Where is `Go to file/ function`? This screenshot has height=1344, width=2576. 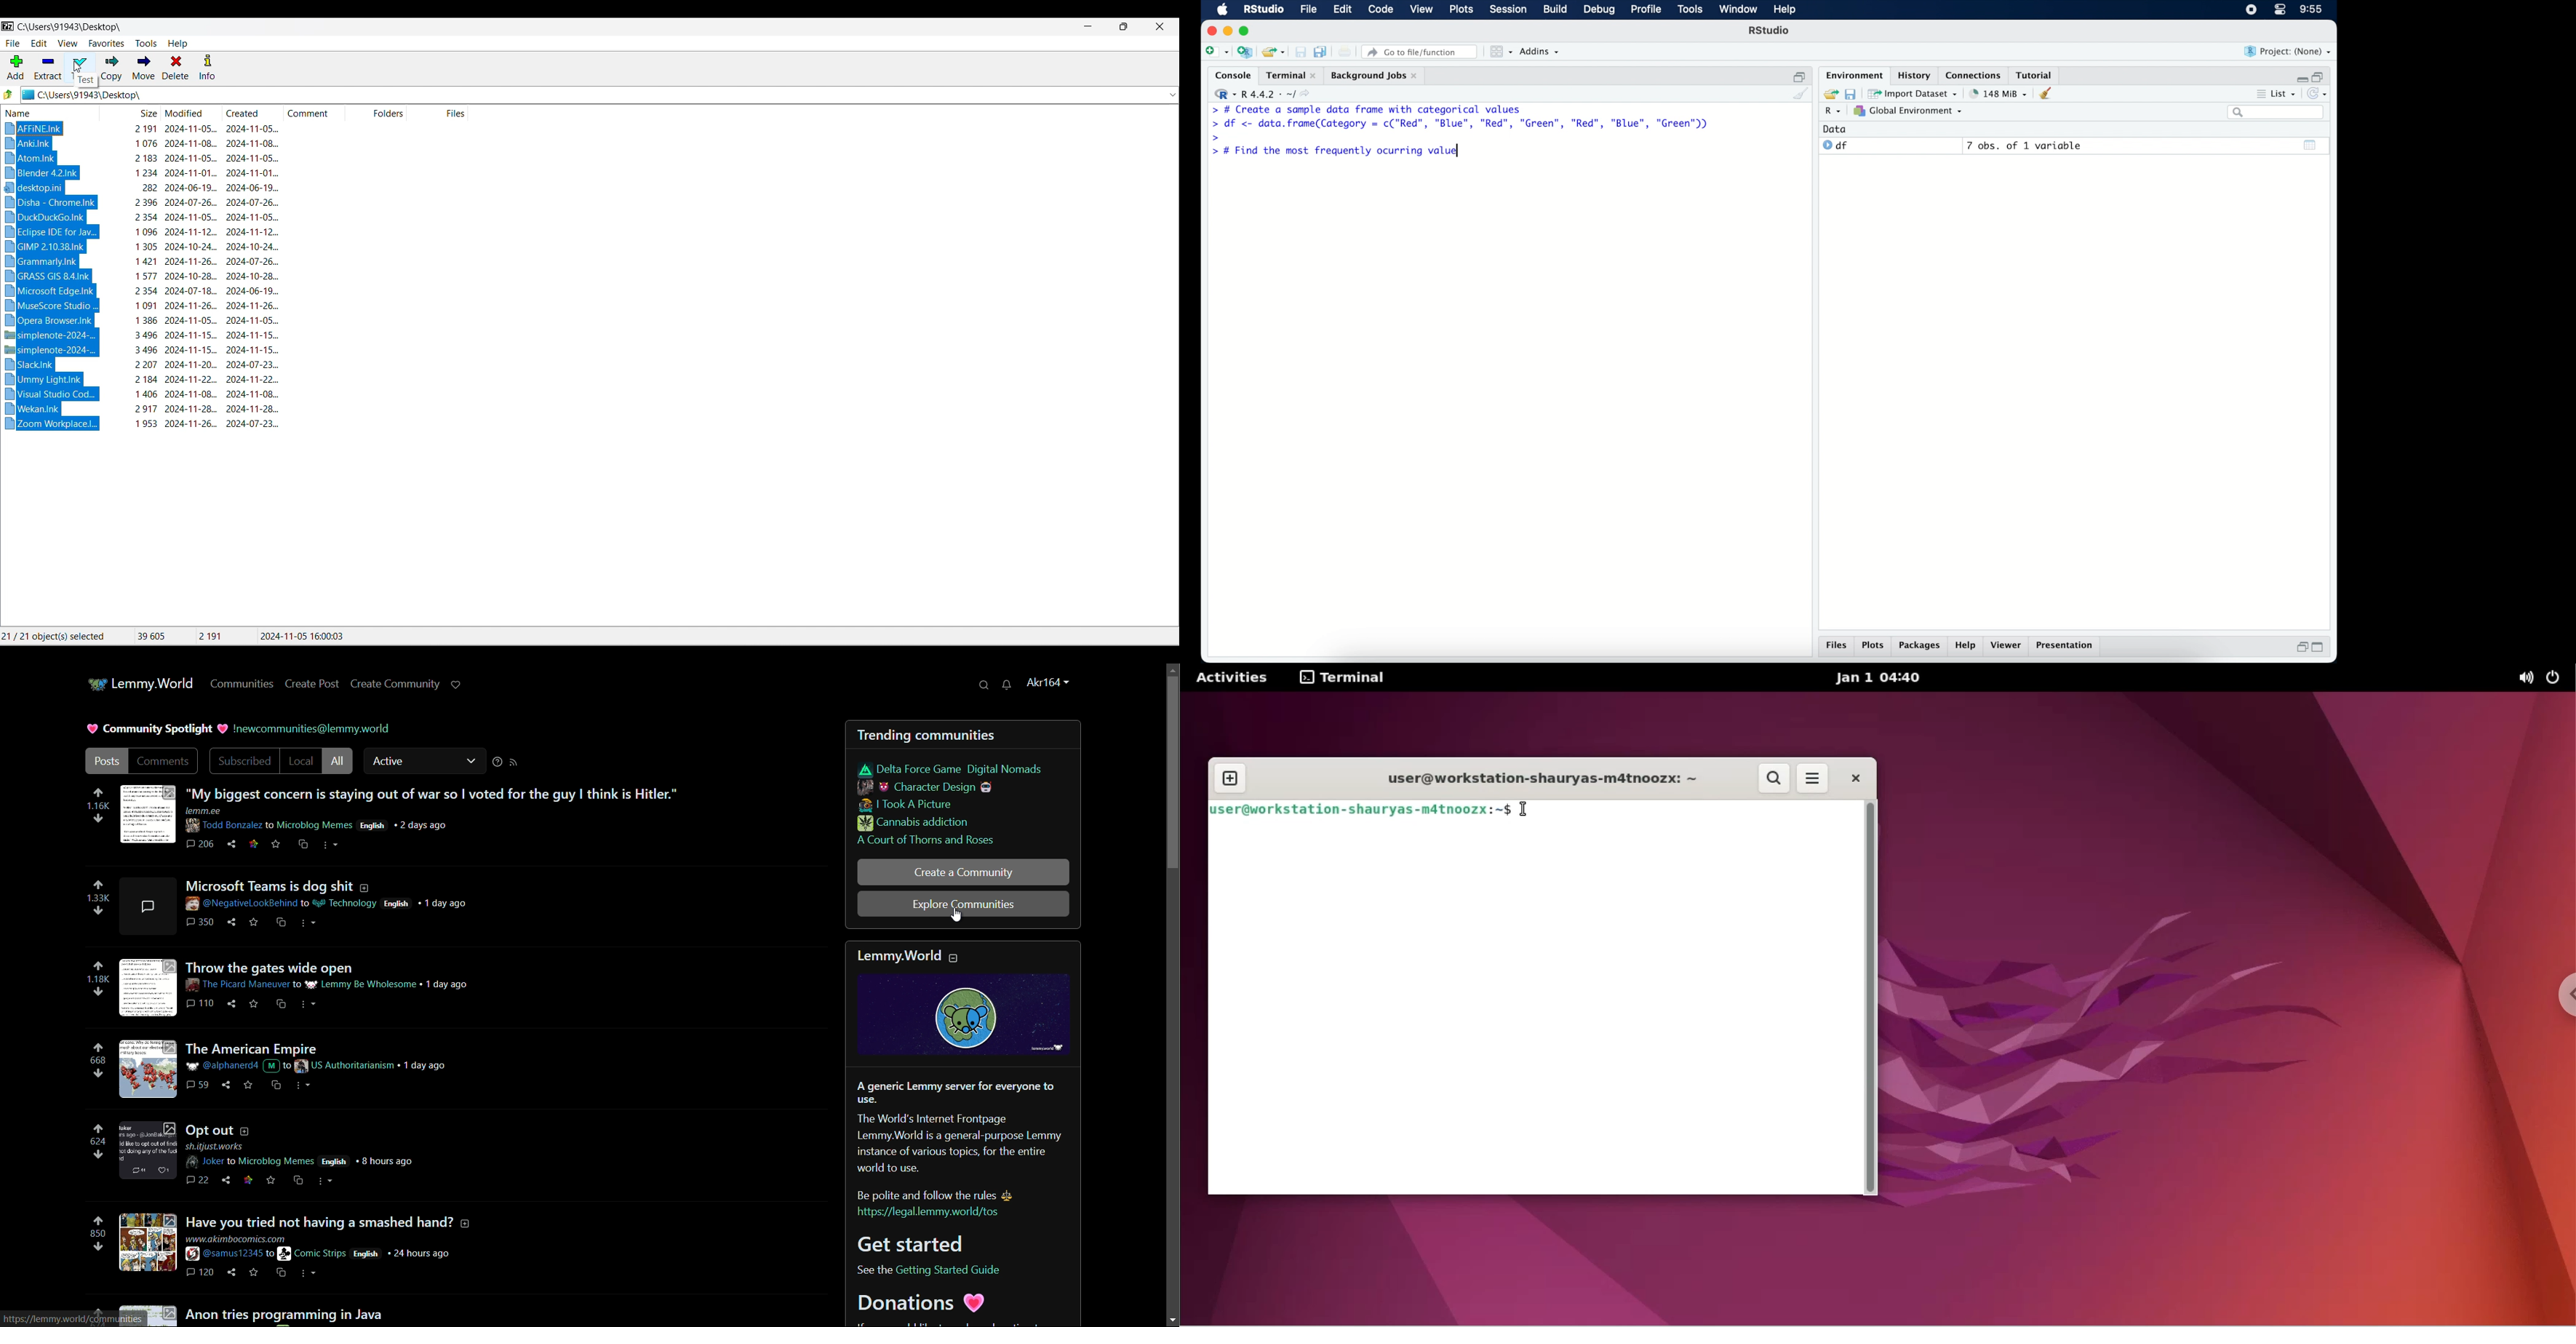
Go to file/ function is located at coordinates (1422, 51).